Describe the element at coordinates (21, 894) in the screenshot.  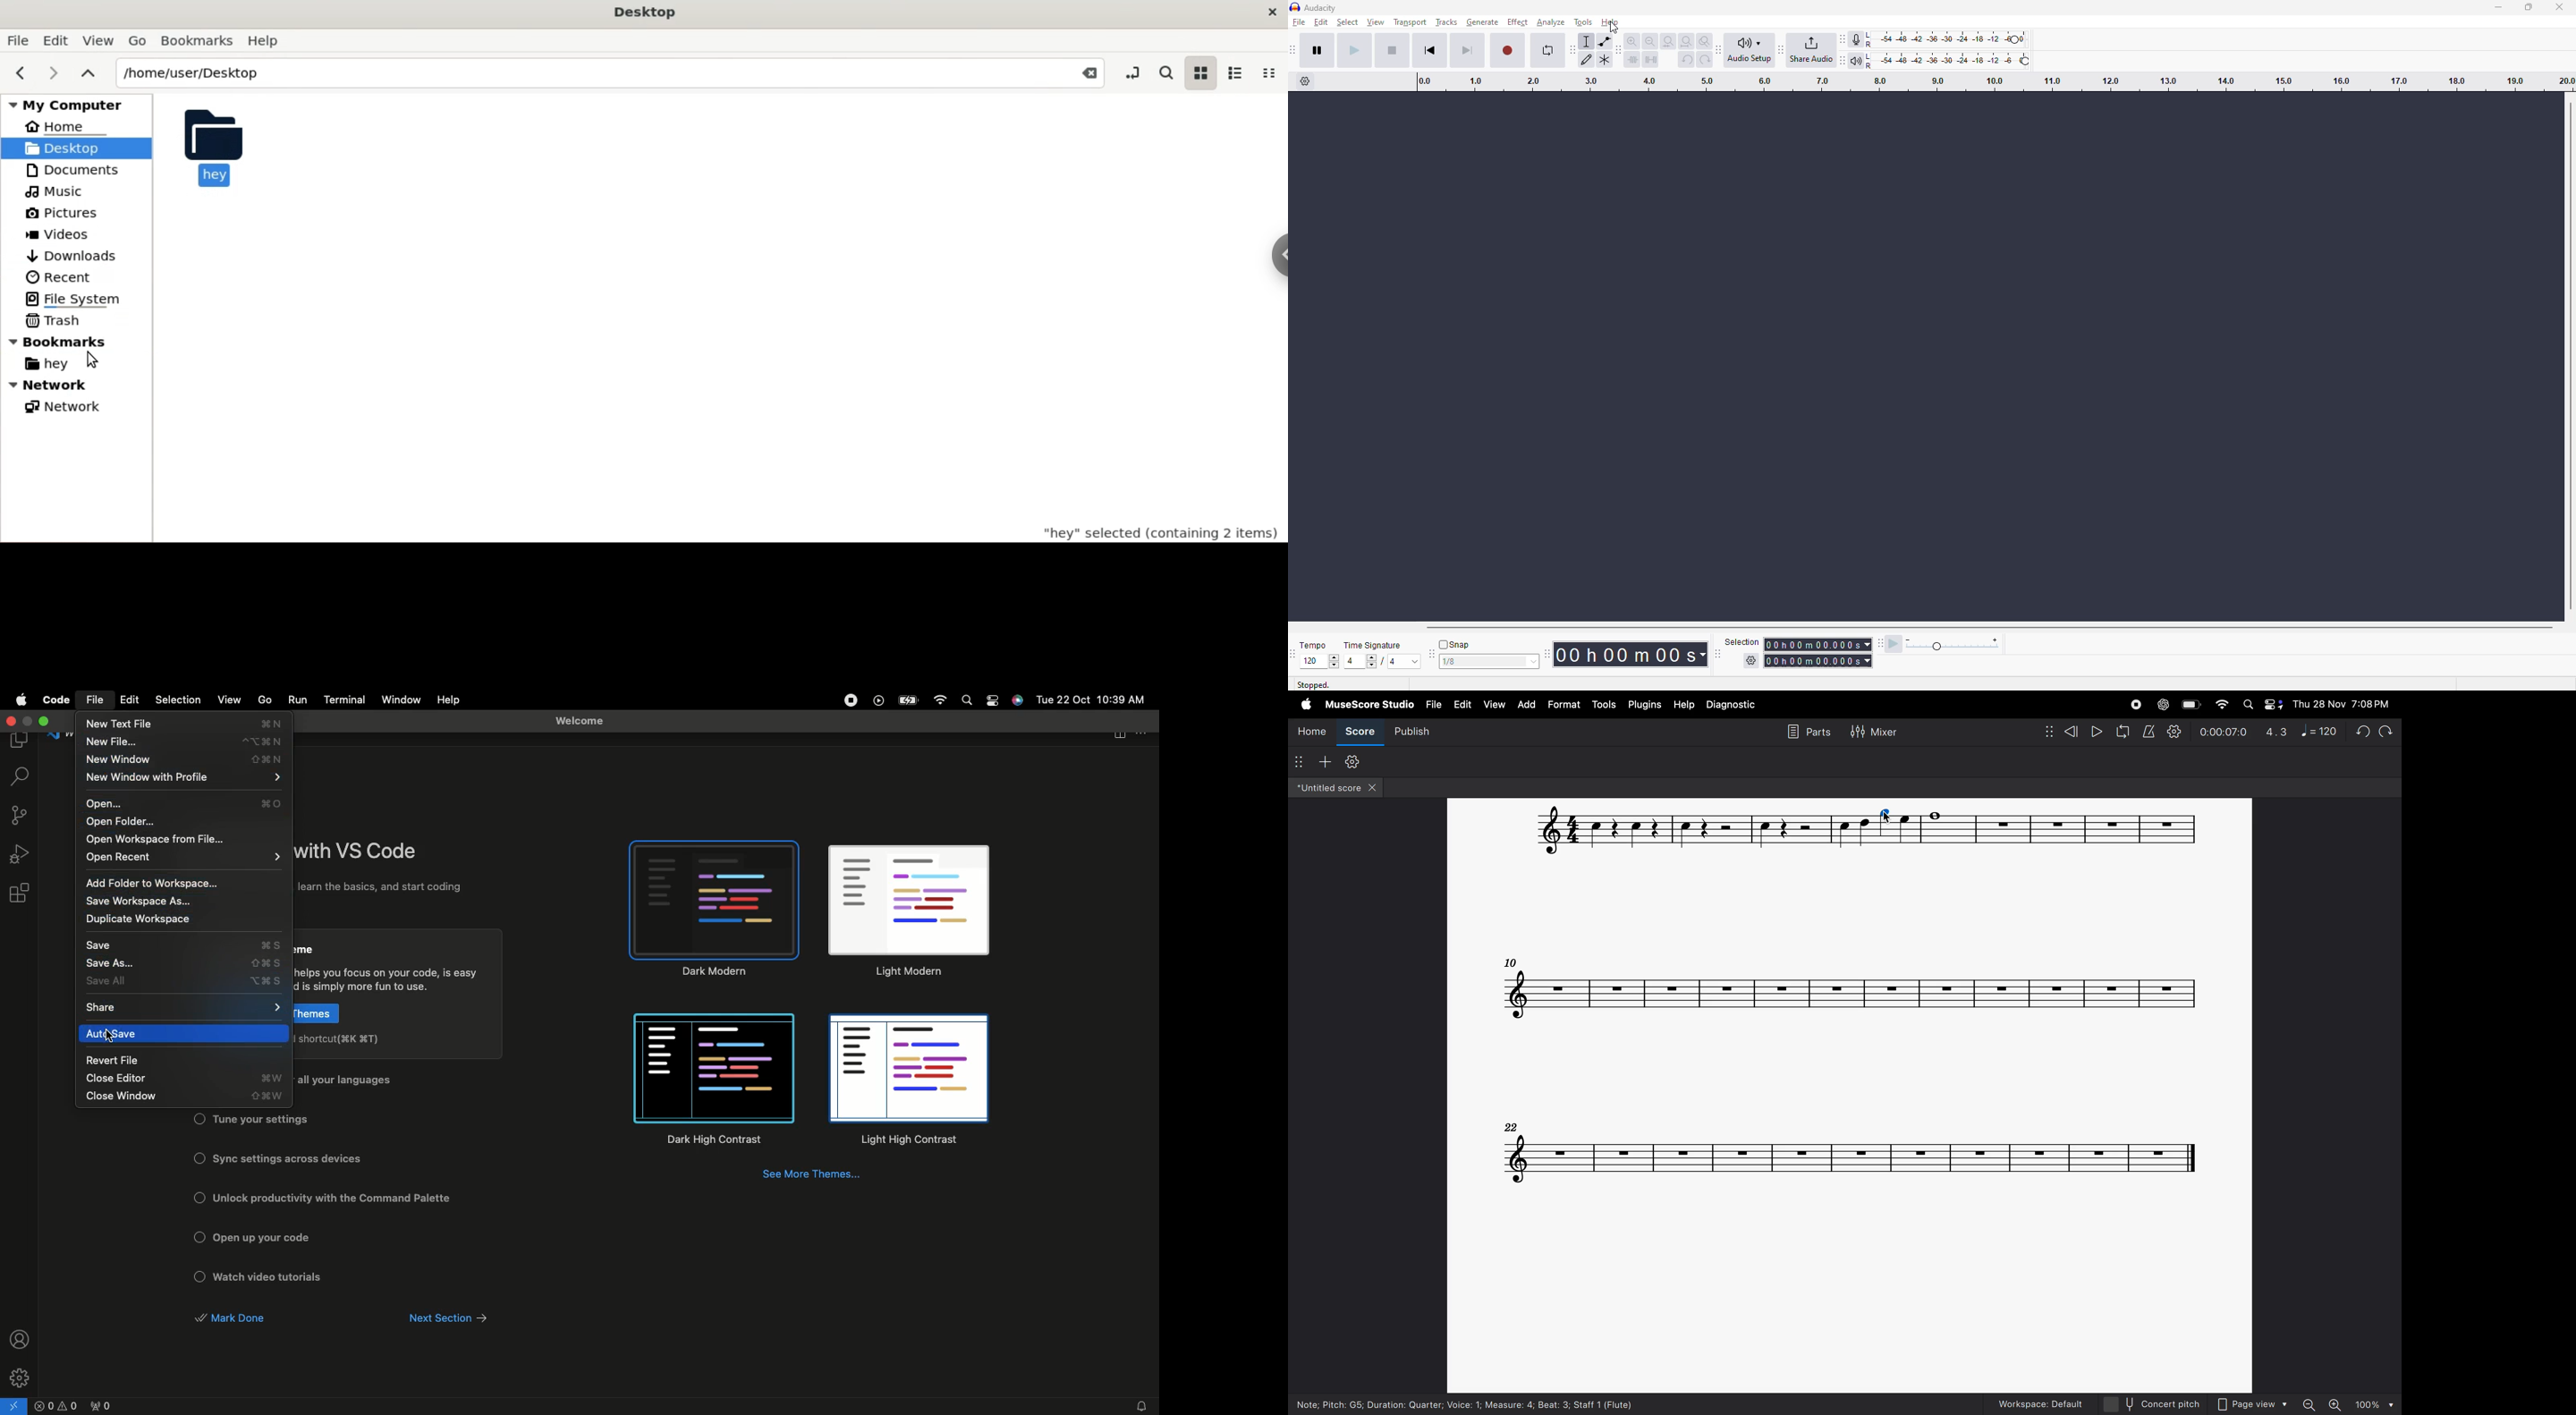
I see `Extensions` at that location.